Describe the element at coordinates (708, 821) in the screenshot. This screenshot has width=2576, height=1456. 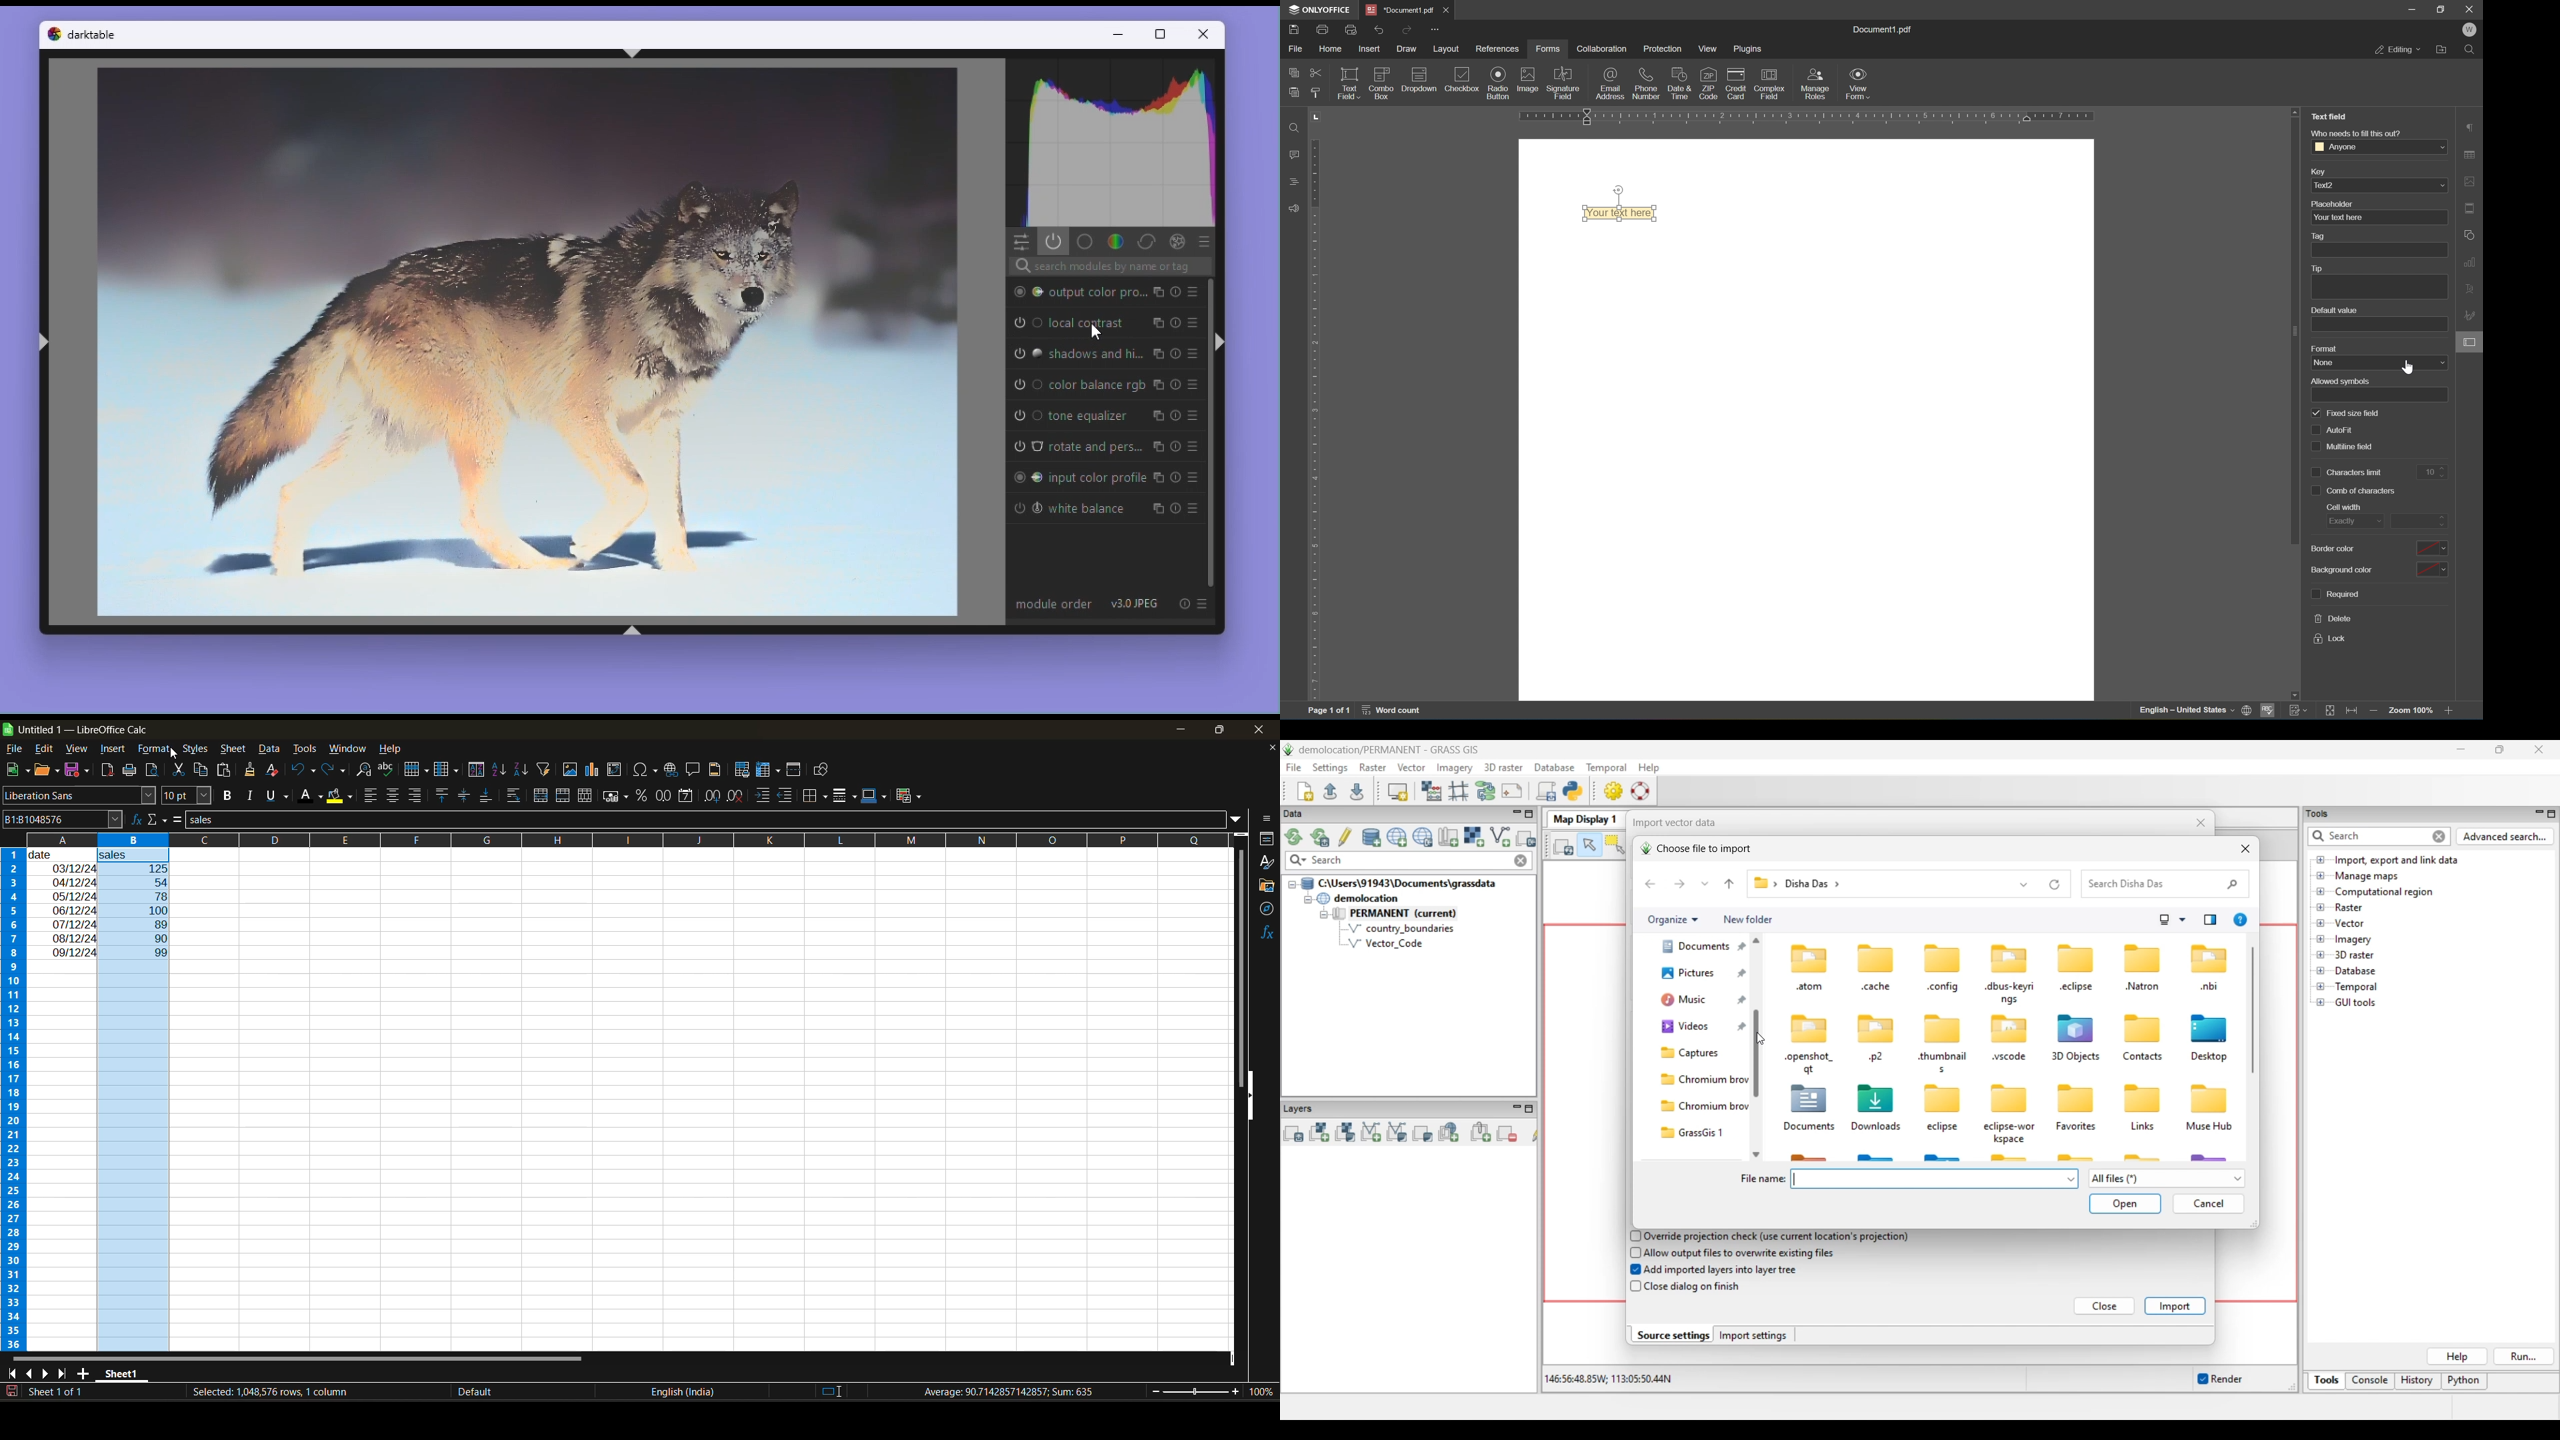
I see `input line` at that location.